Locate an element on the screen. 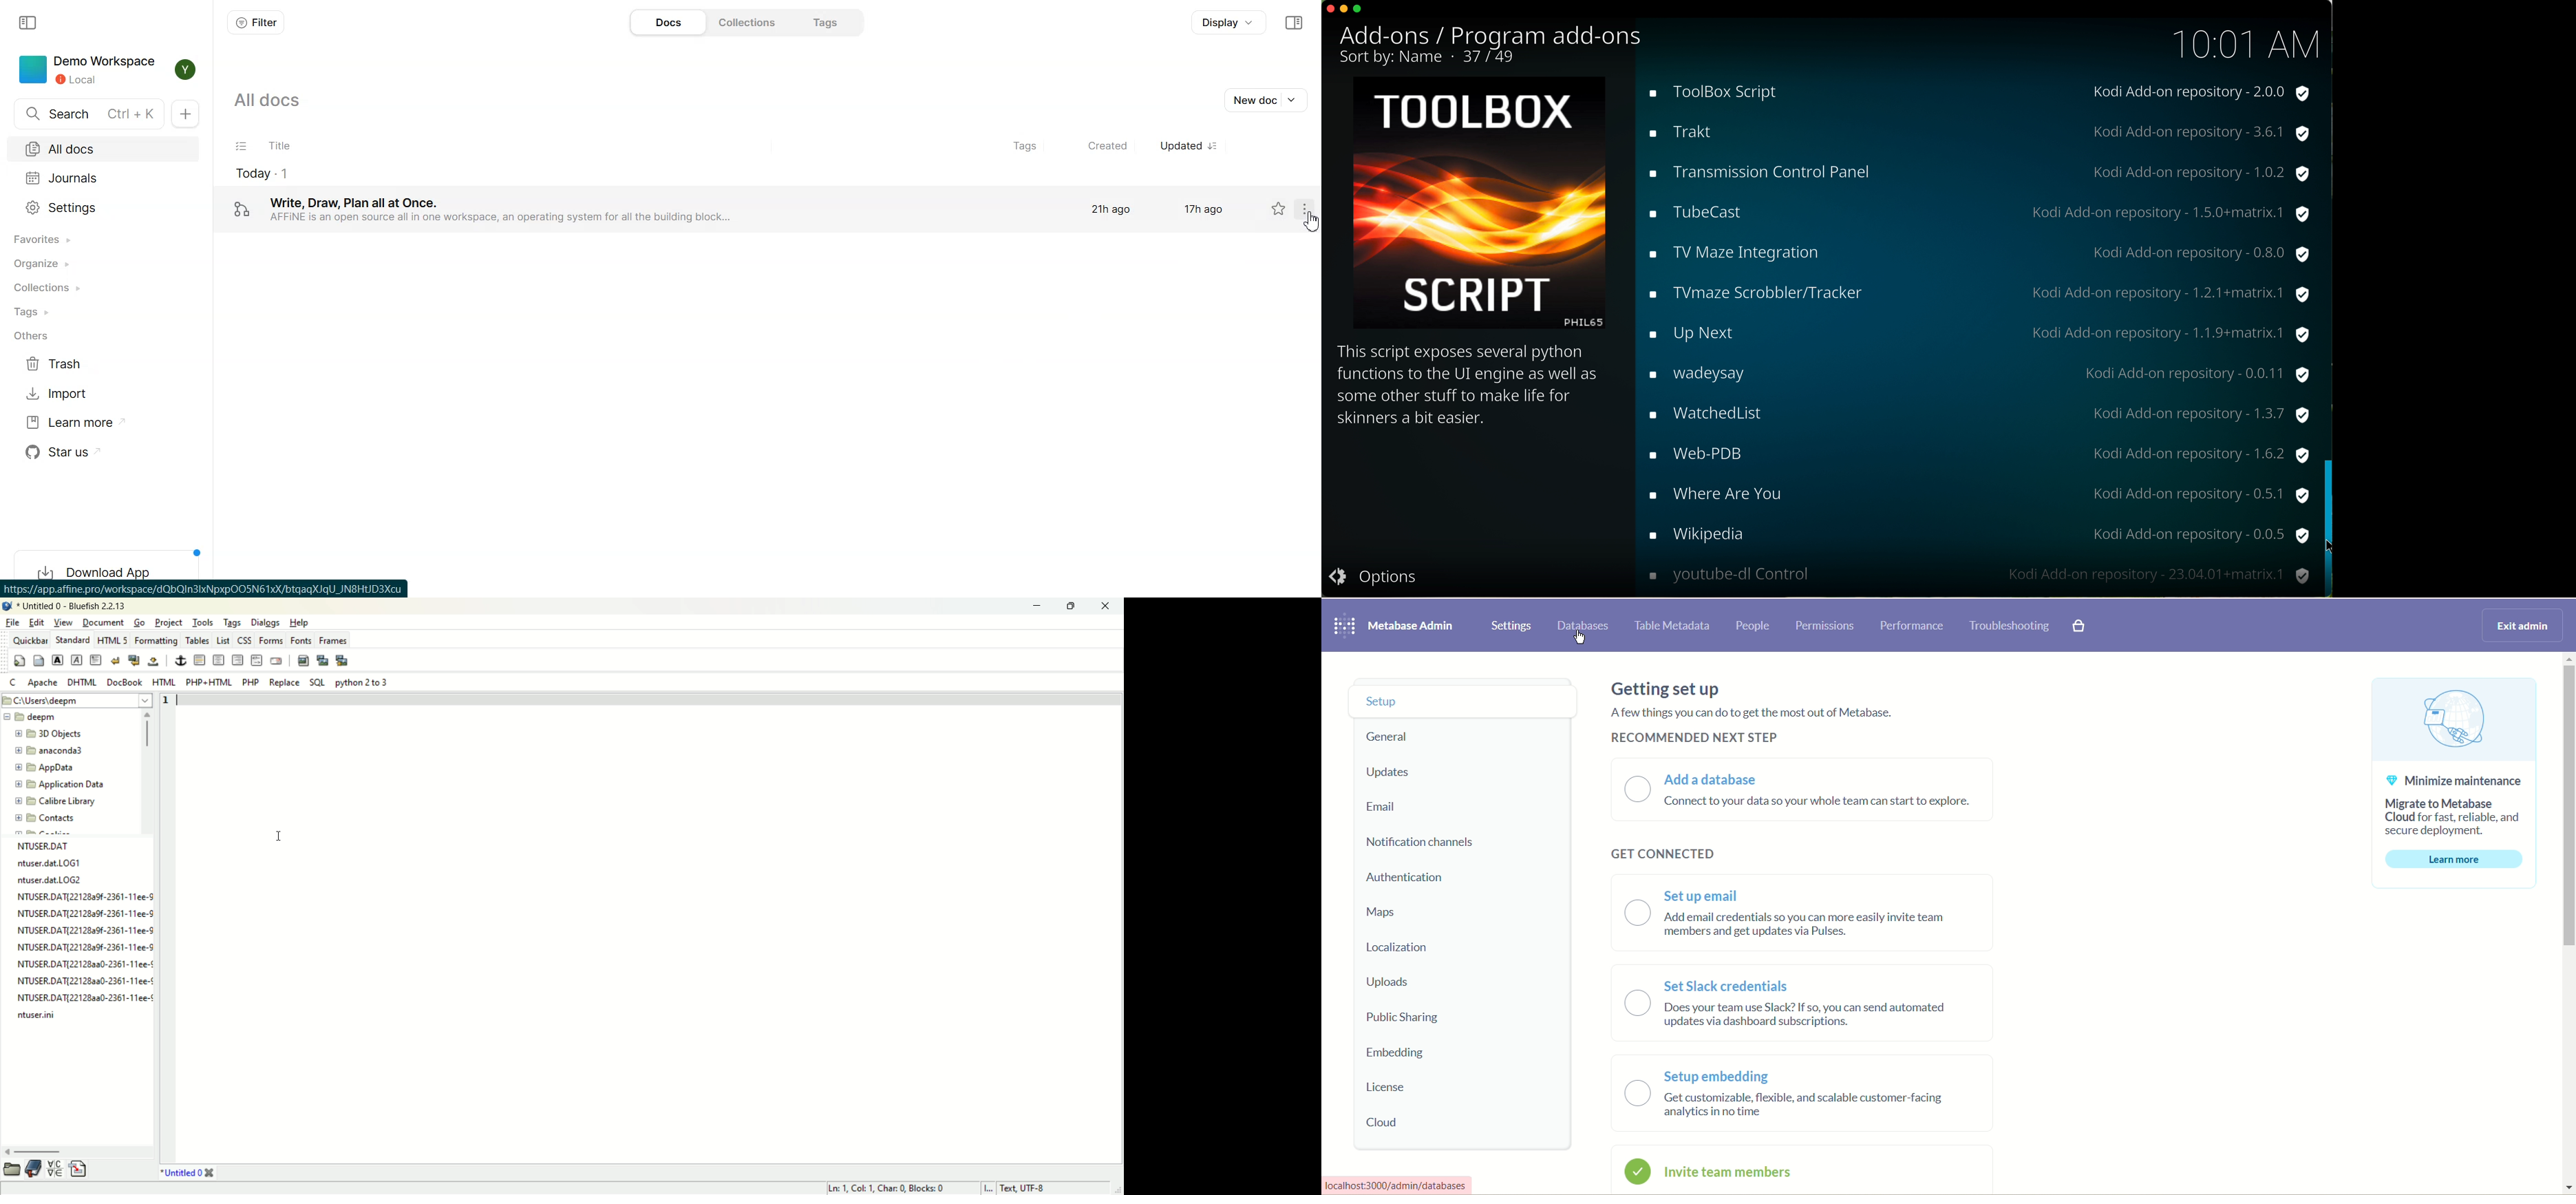  options is located at coordinates (1378, 578).